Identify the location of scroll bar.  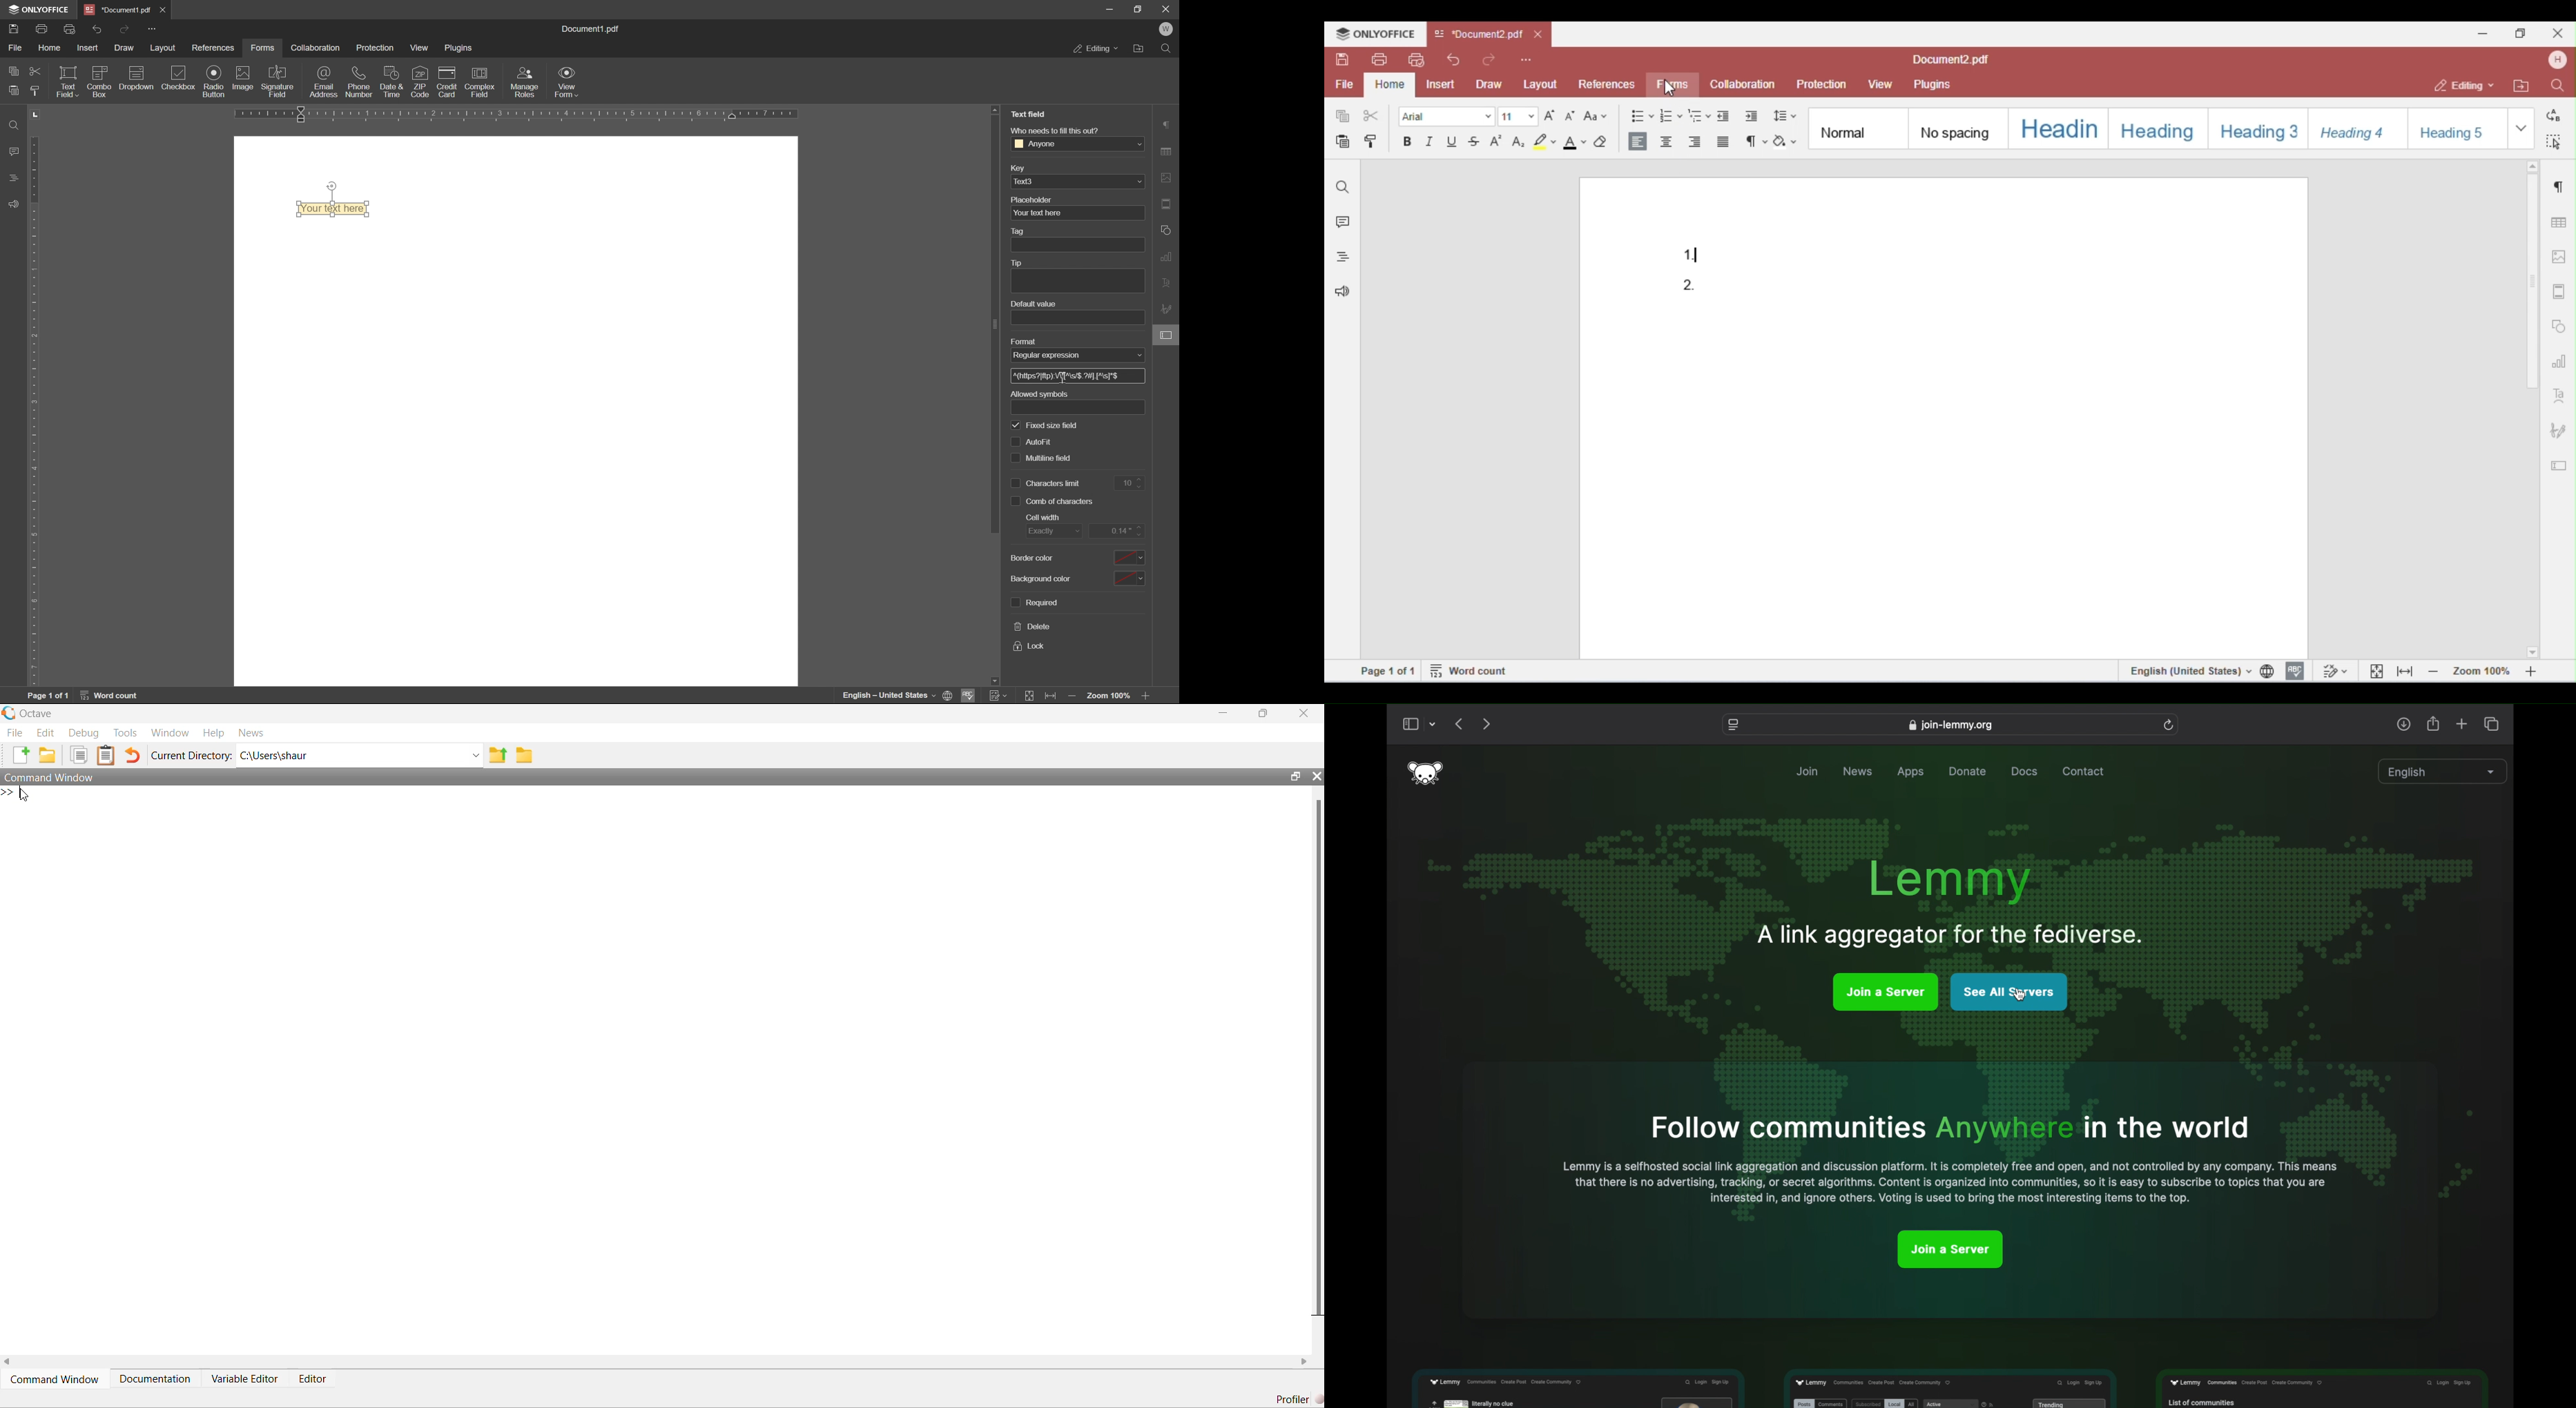
(1317, 1057).